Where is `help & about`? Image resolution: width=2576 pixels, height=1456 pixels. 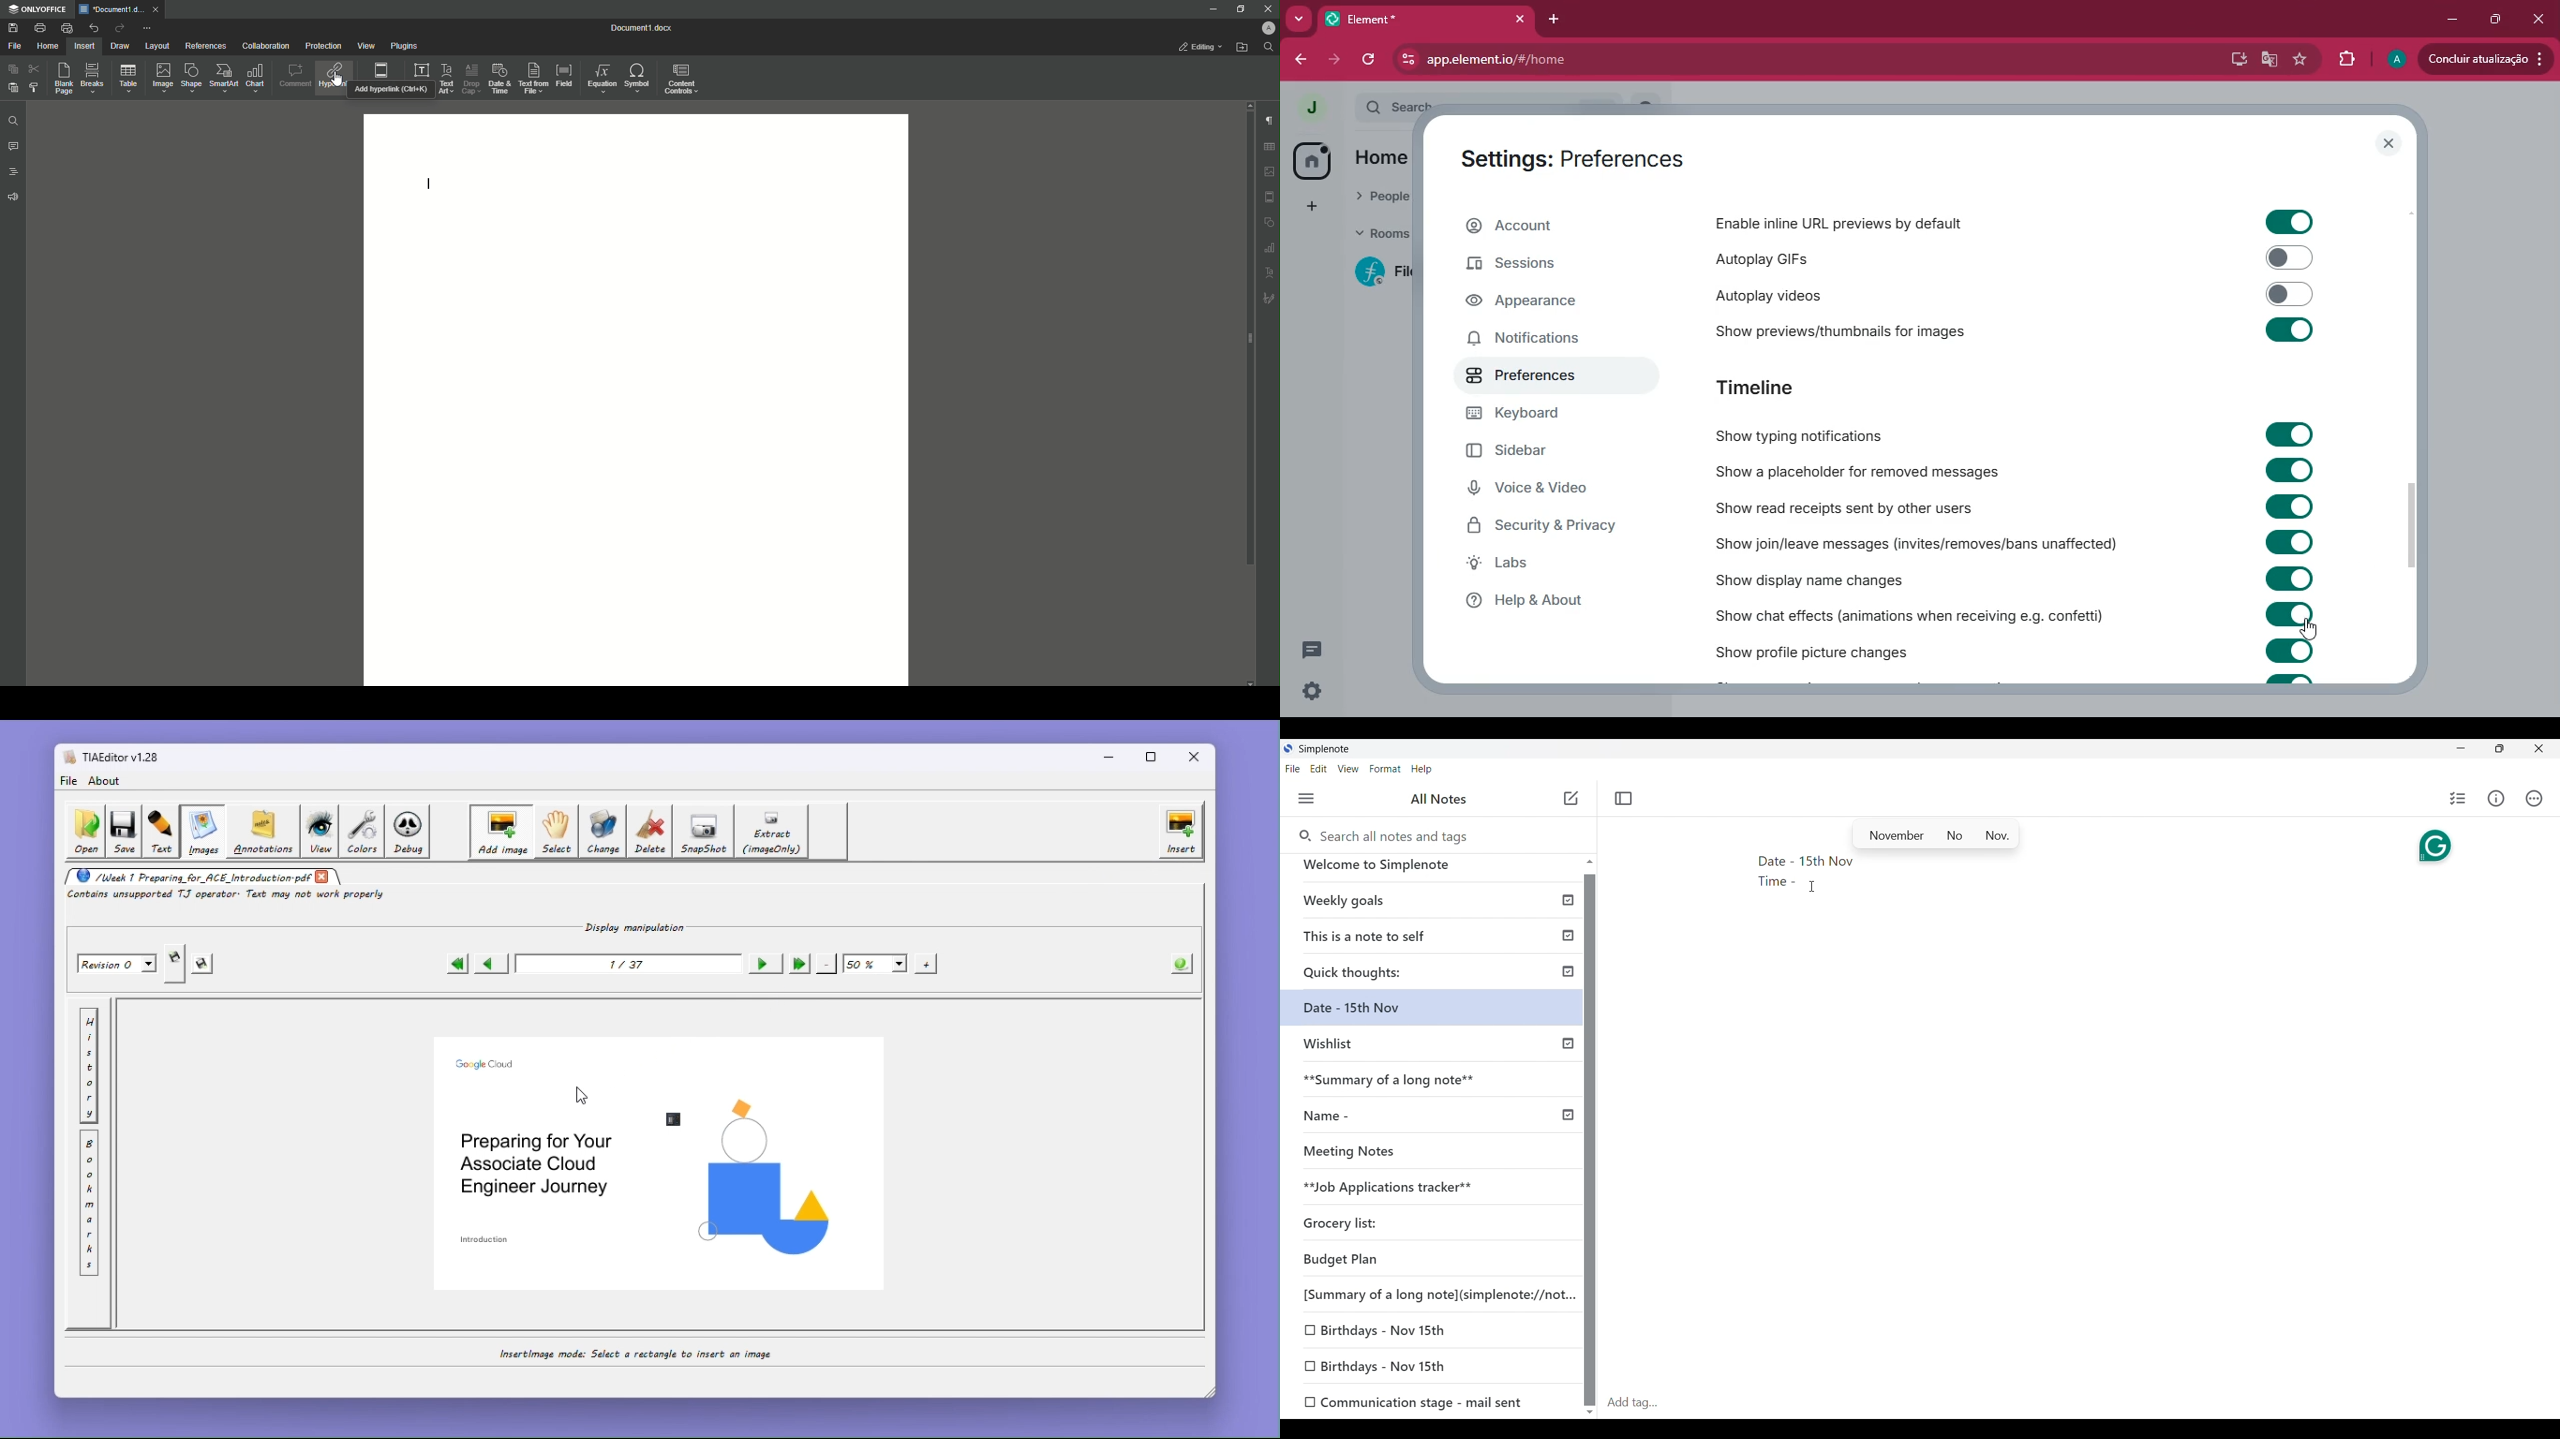 help & about is located at coordinates (1550, 599).